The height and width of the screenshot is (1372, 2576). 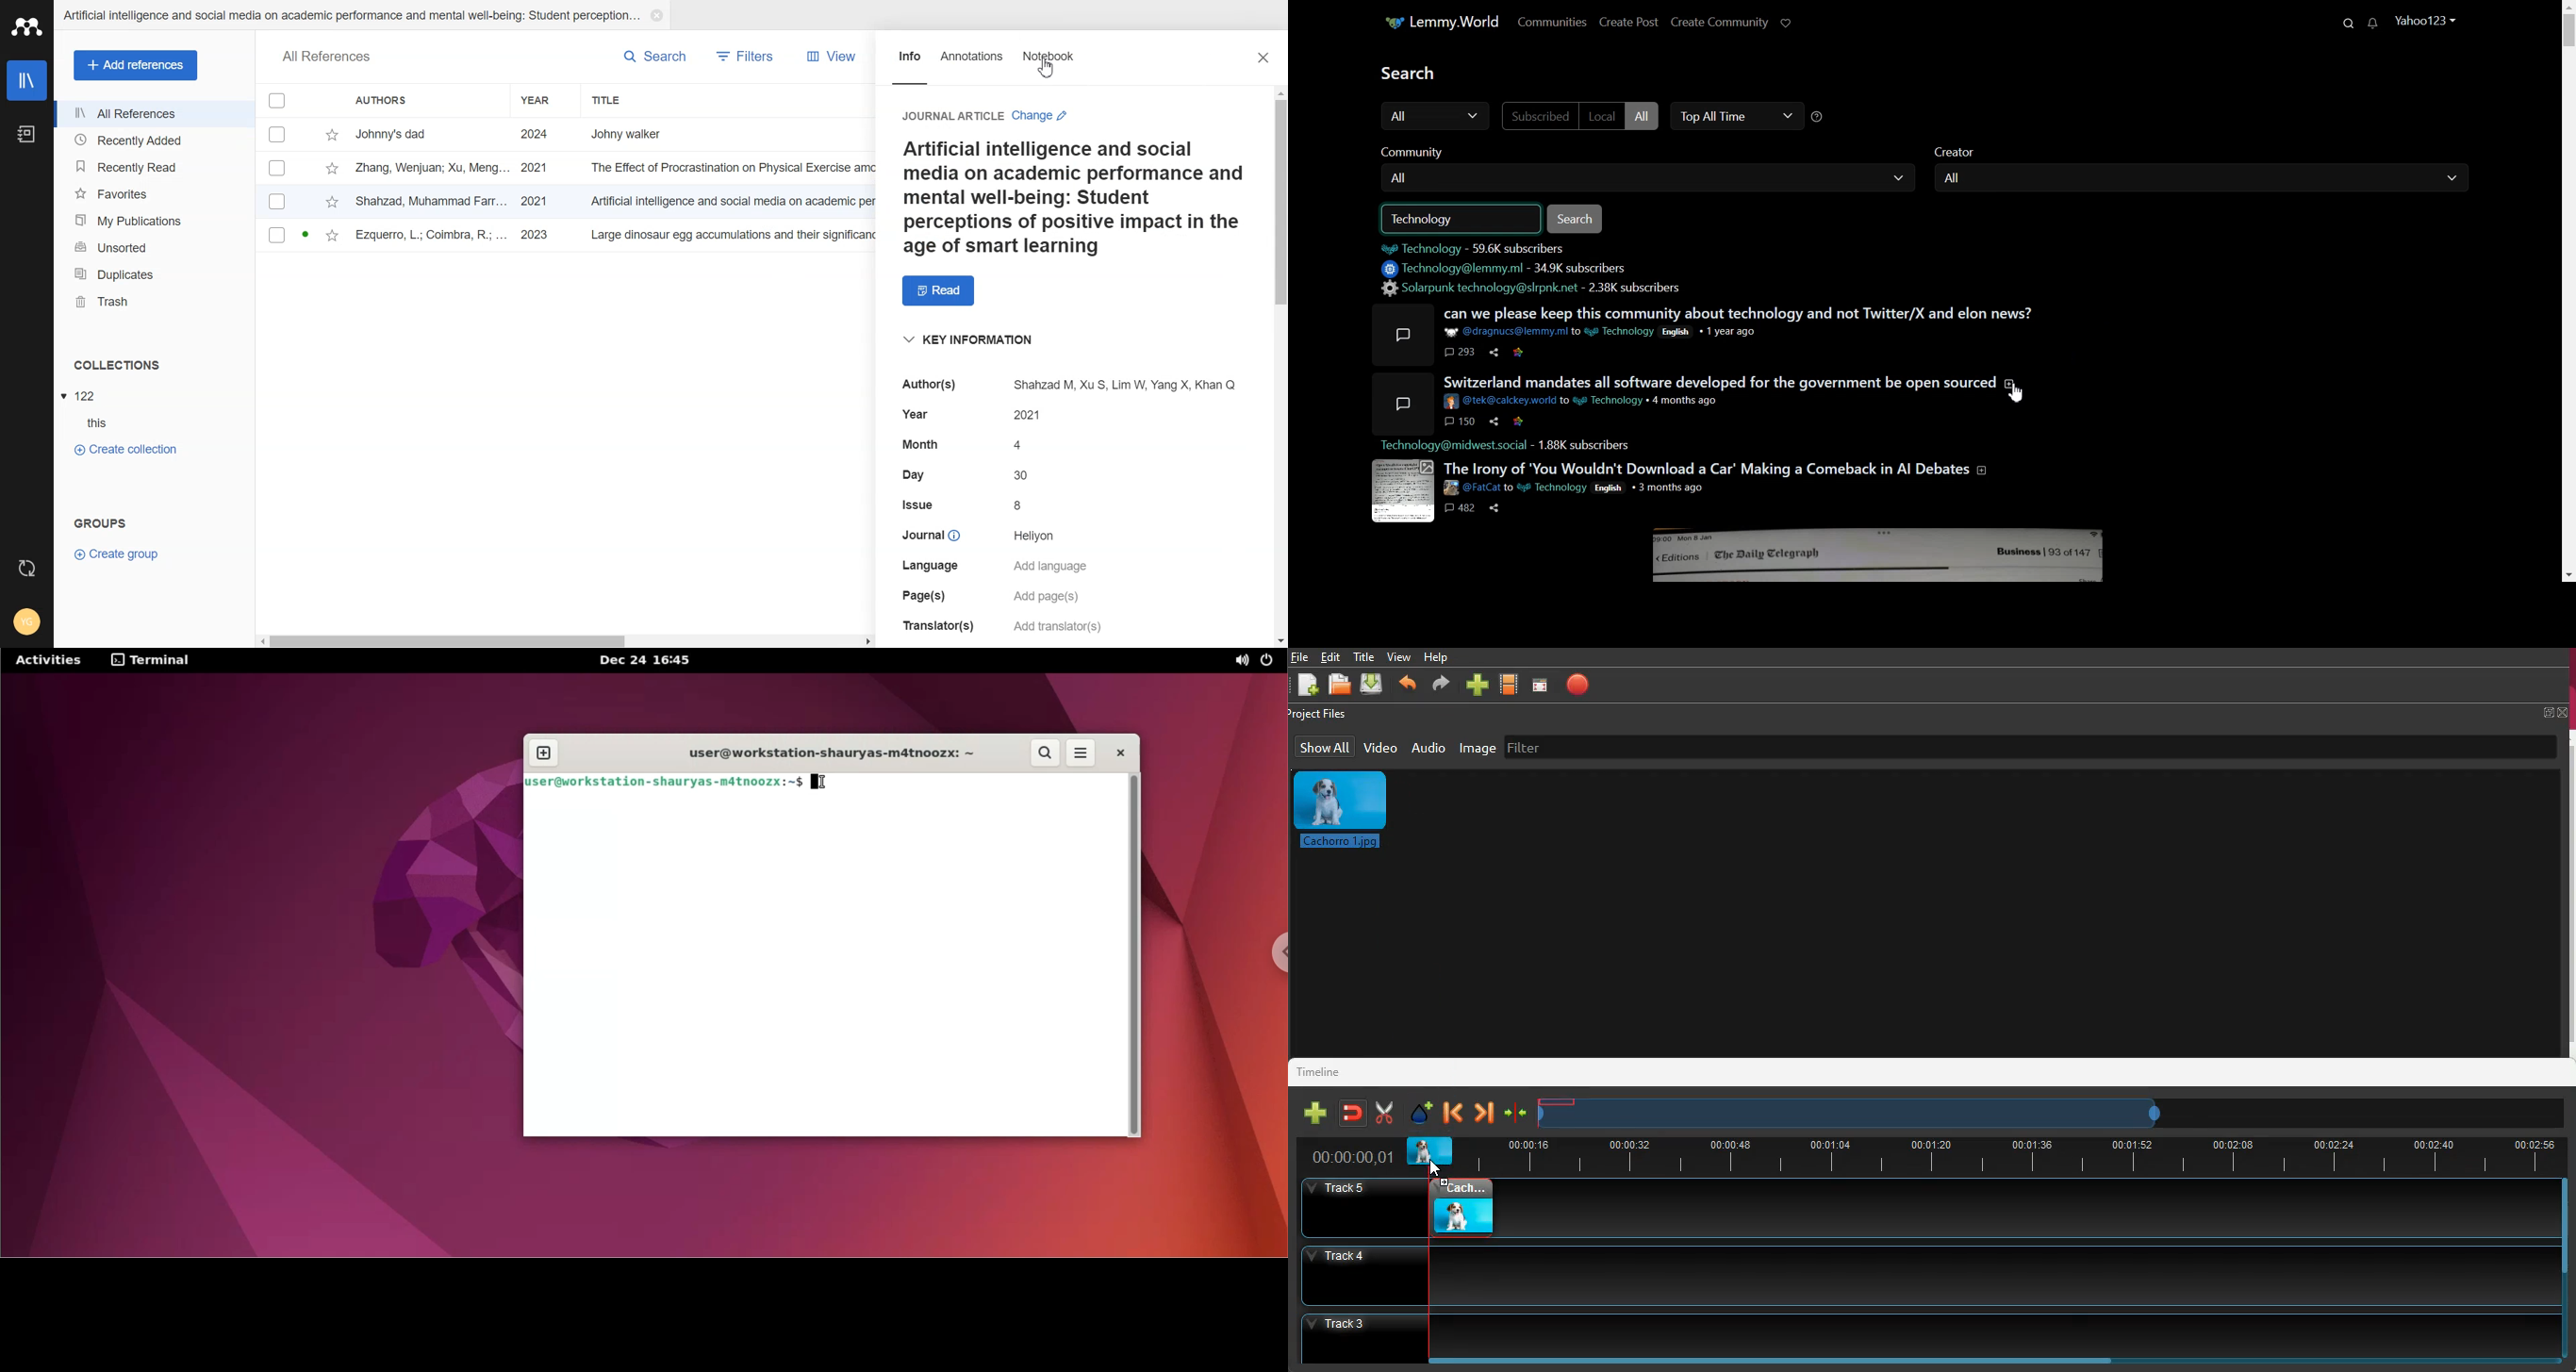 I want to click on track, so click(x=1918, y=1329).